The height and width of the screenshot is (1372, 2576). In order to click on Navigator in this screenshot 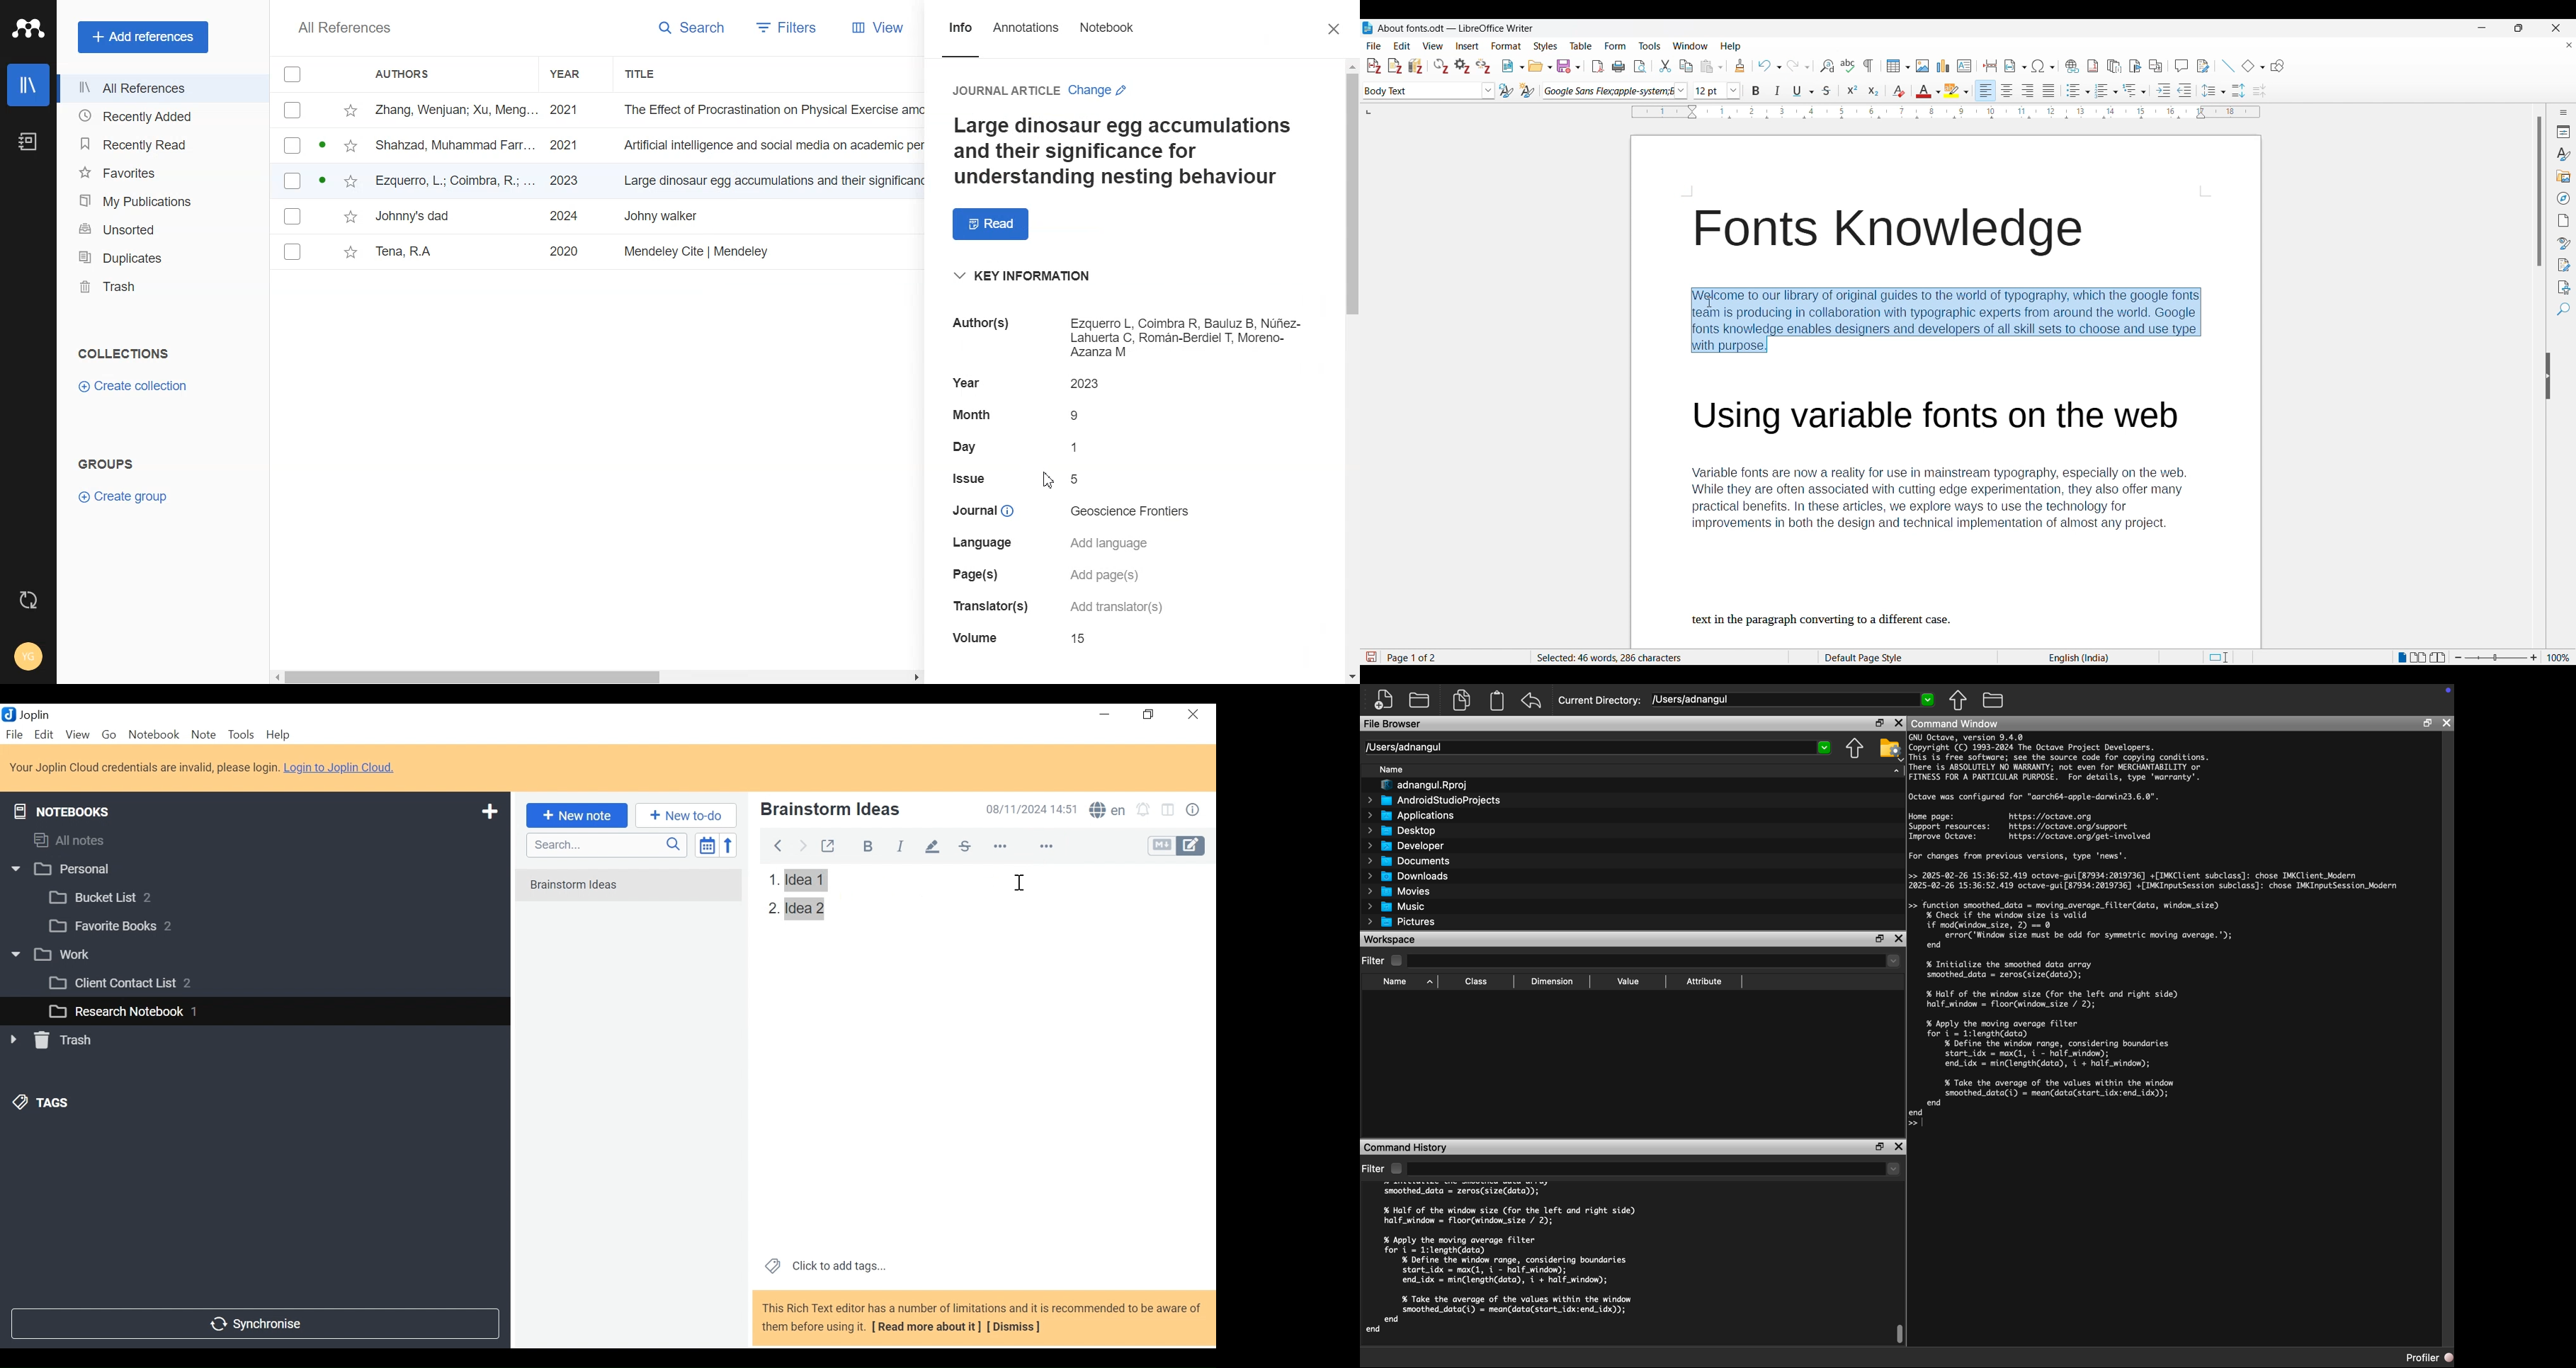, I will do `click(2564, 198)`.